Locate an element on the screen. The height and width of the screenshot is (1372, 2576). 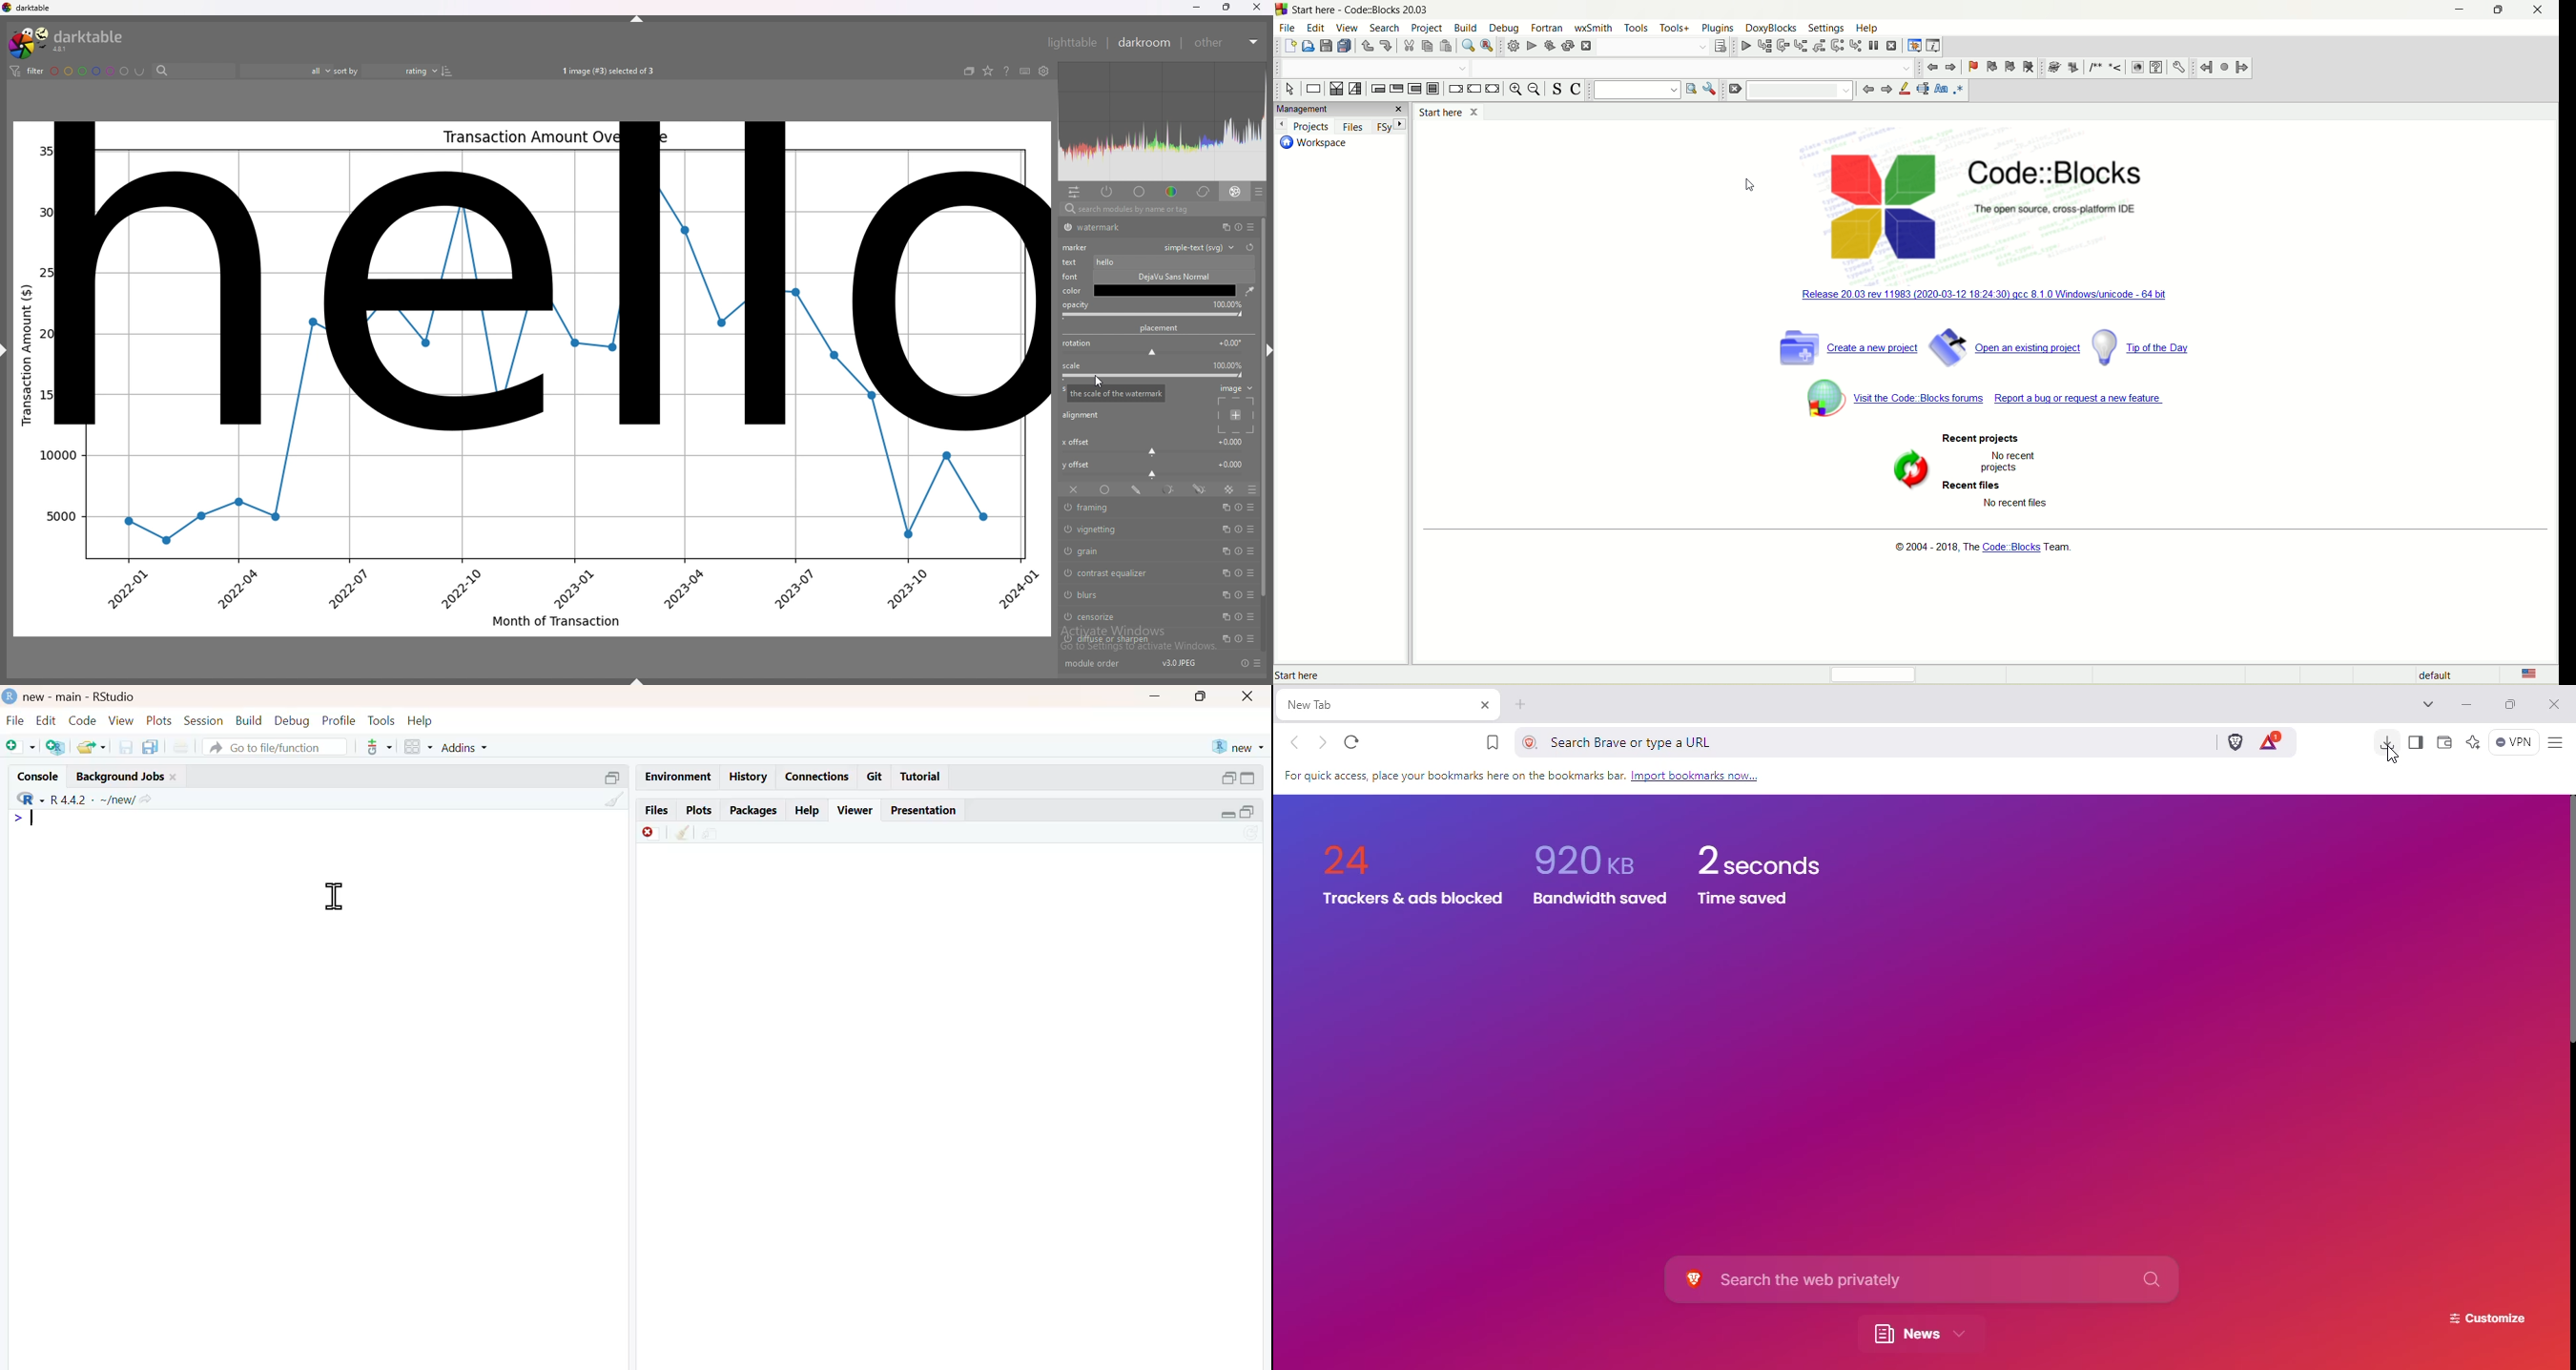
background jobs is located at coordinates (121, 778).